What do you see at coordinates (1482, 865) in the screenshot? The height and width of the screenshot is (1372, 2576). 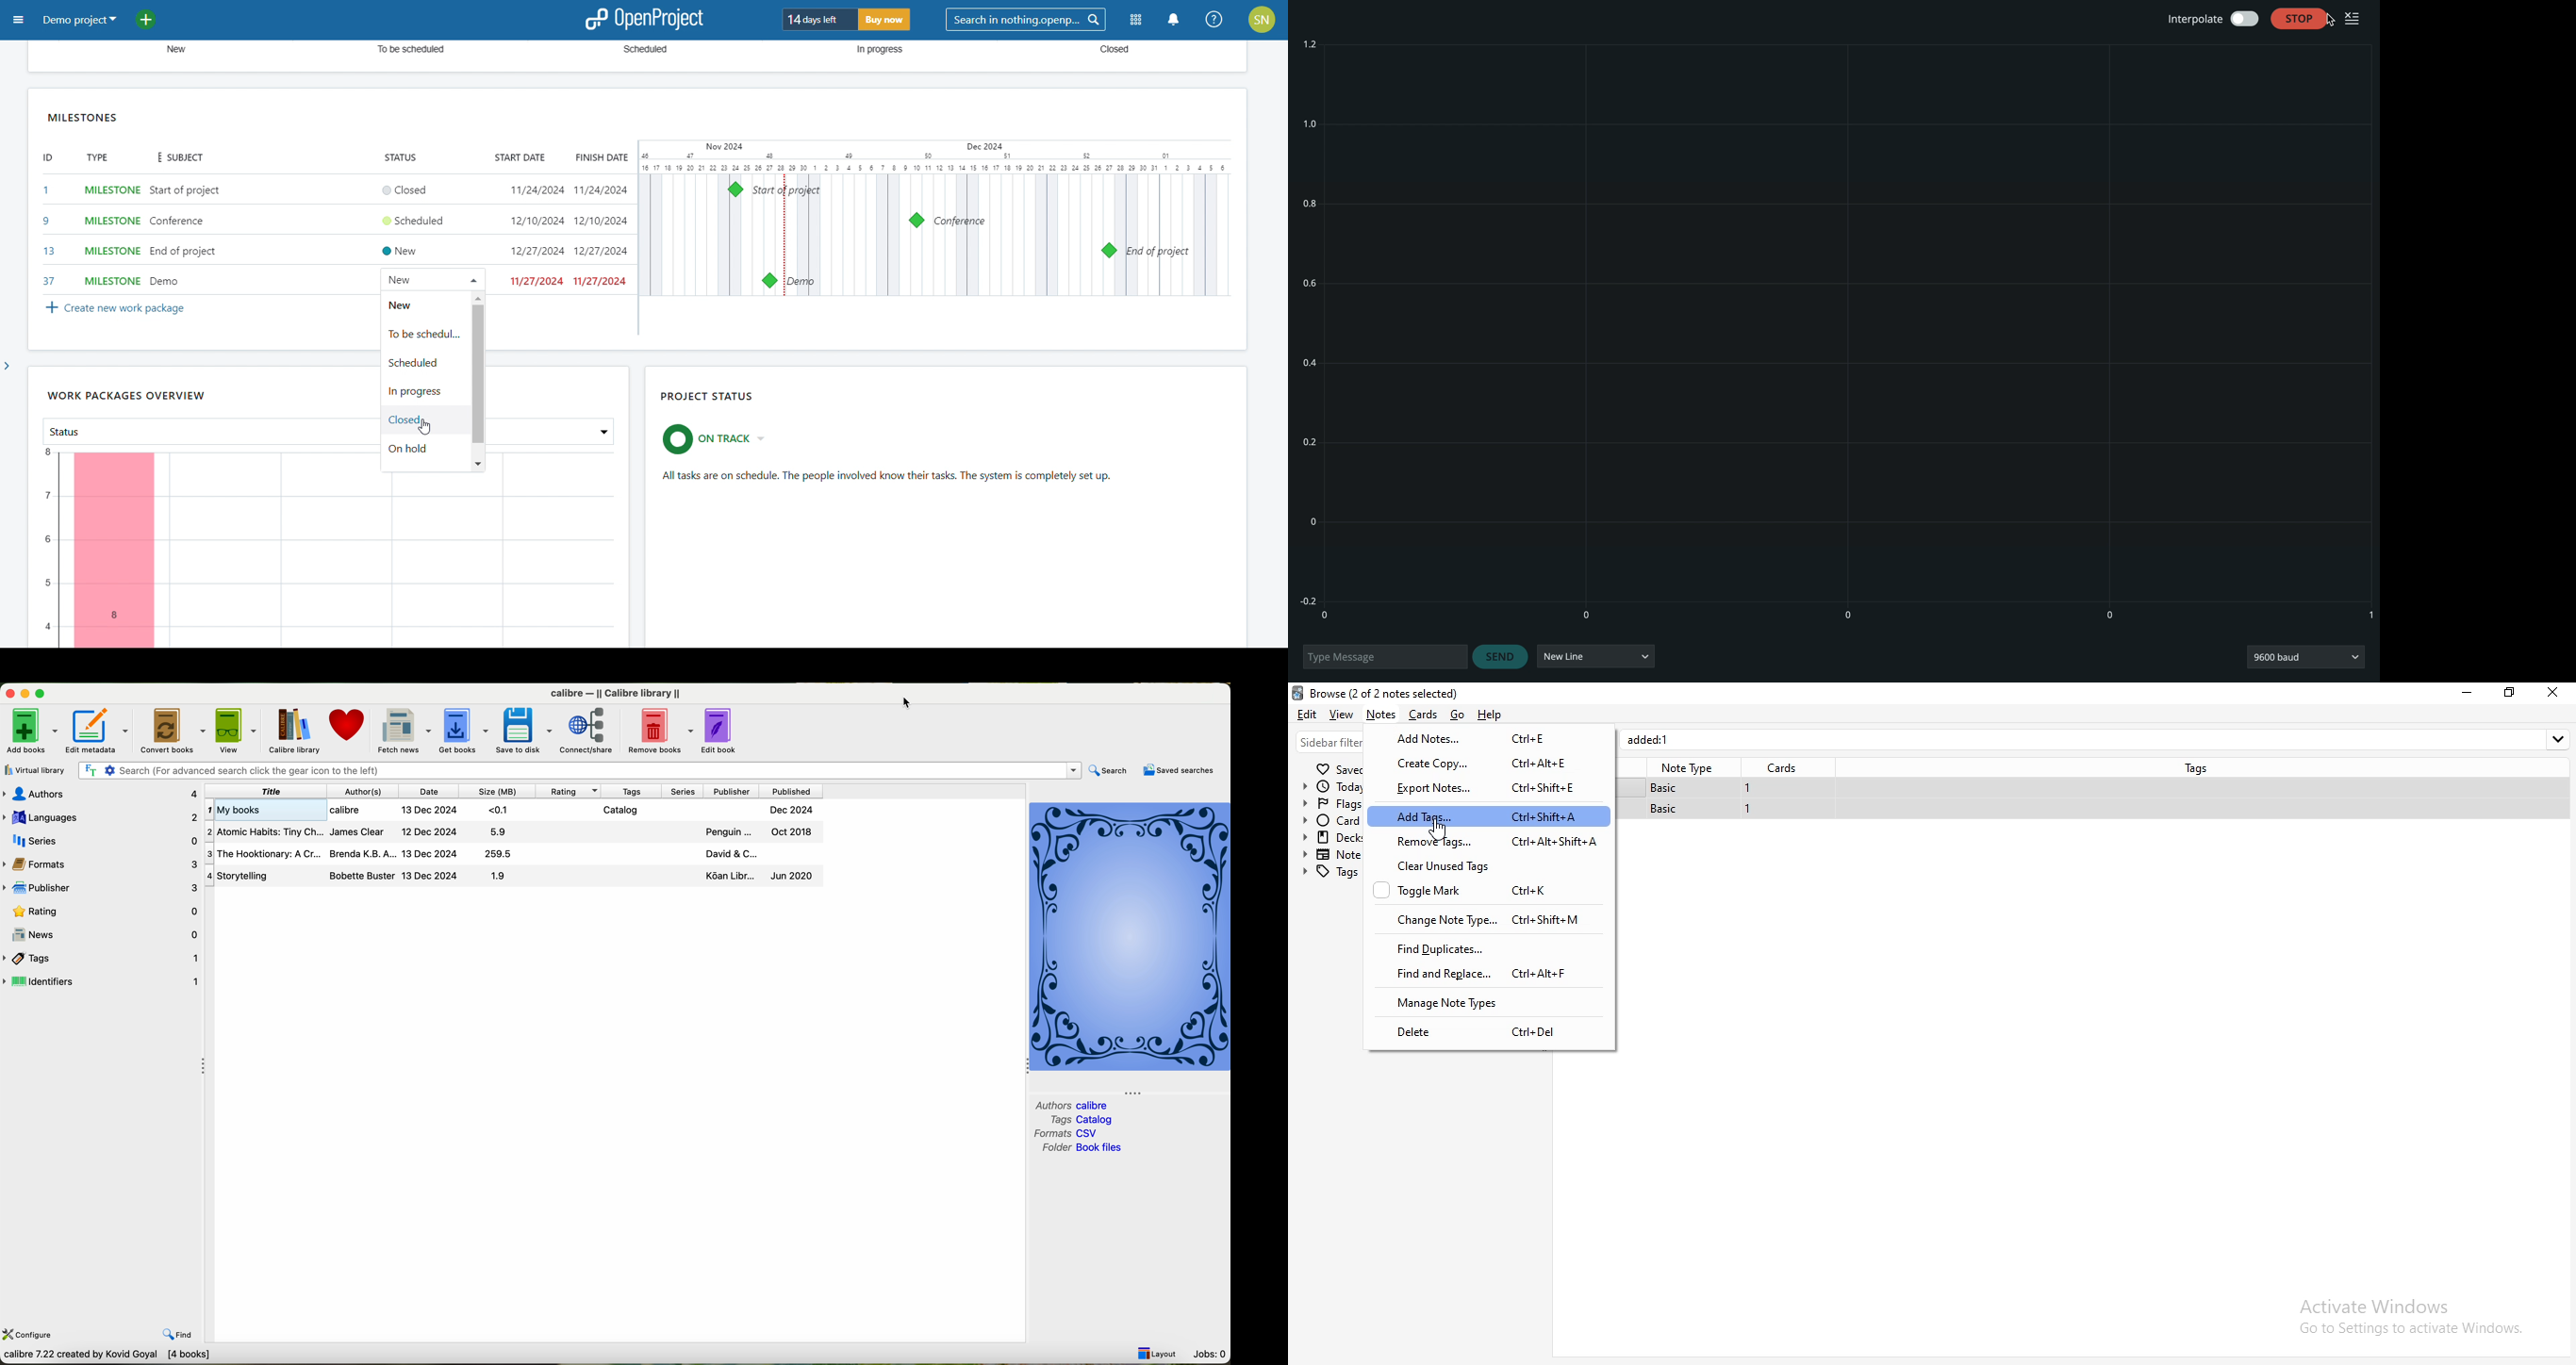 I see `clear unused tags` at bounding box center [1482, 865].